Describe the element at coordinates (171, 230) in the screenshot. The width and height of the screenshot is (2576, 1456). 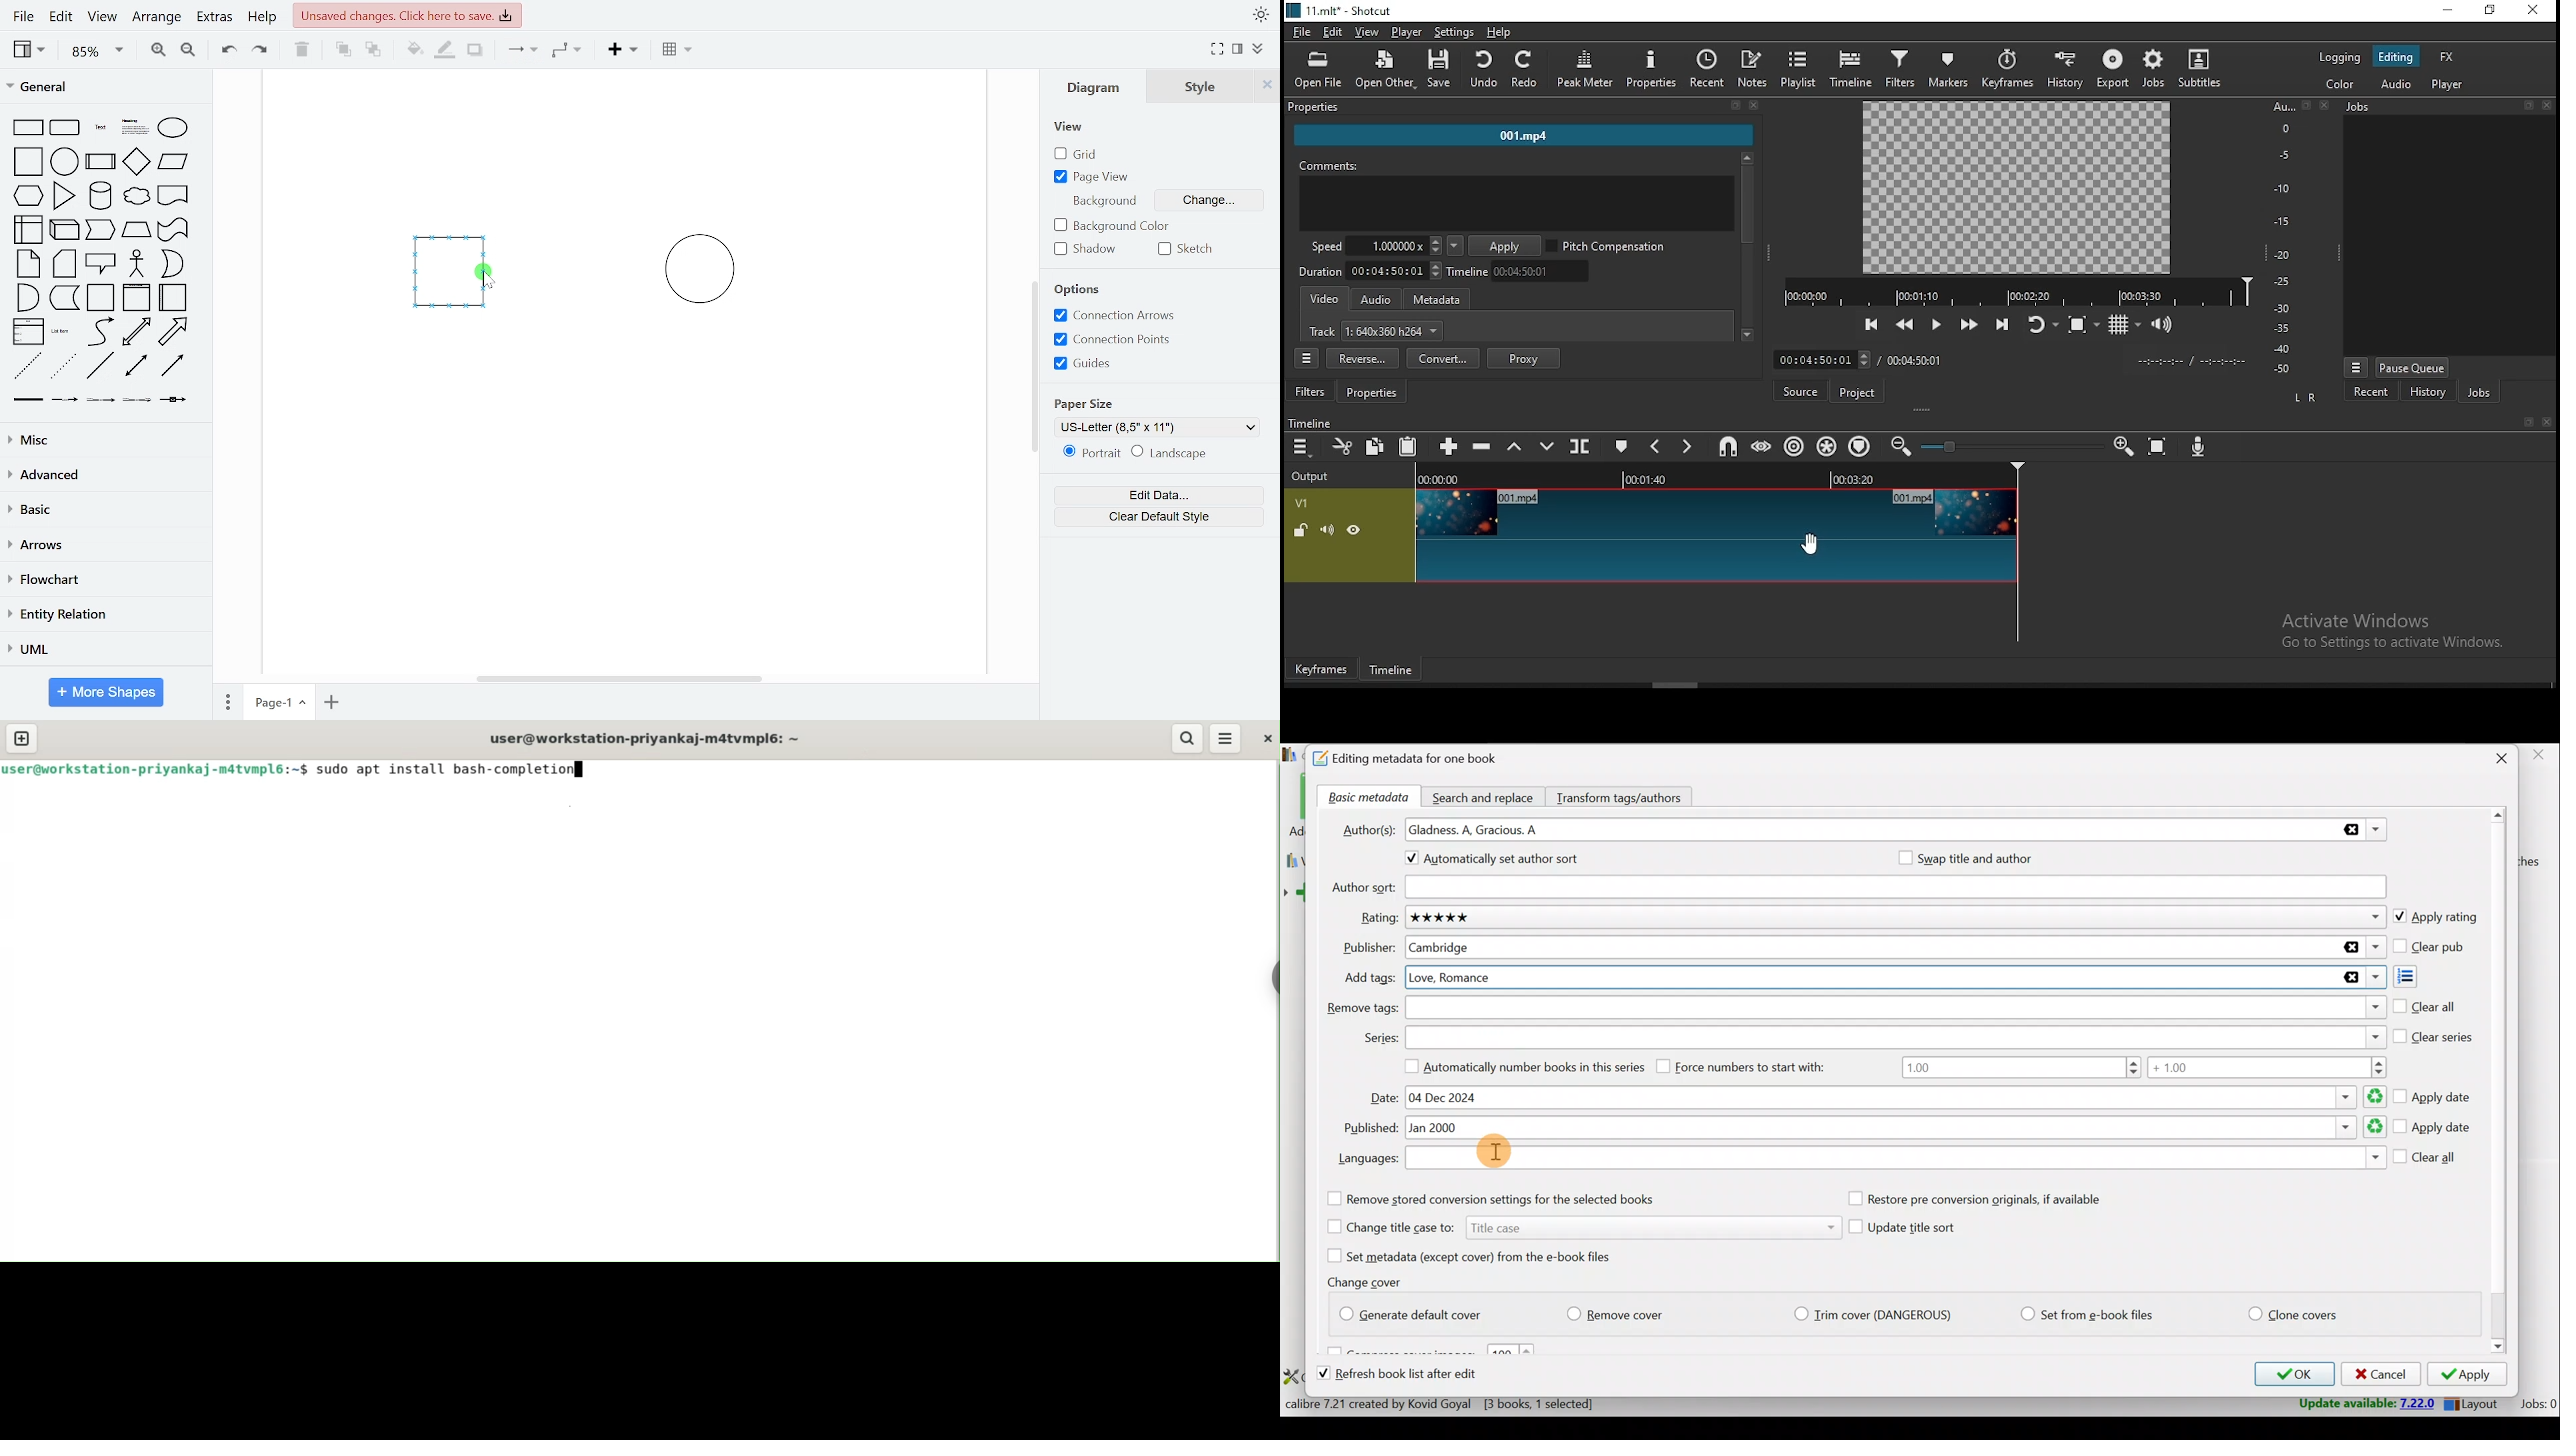
I see `tape` at that location.